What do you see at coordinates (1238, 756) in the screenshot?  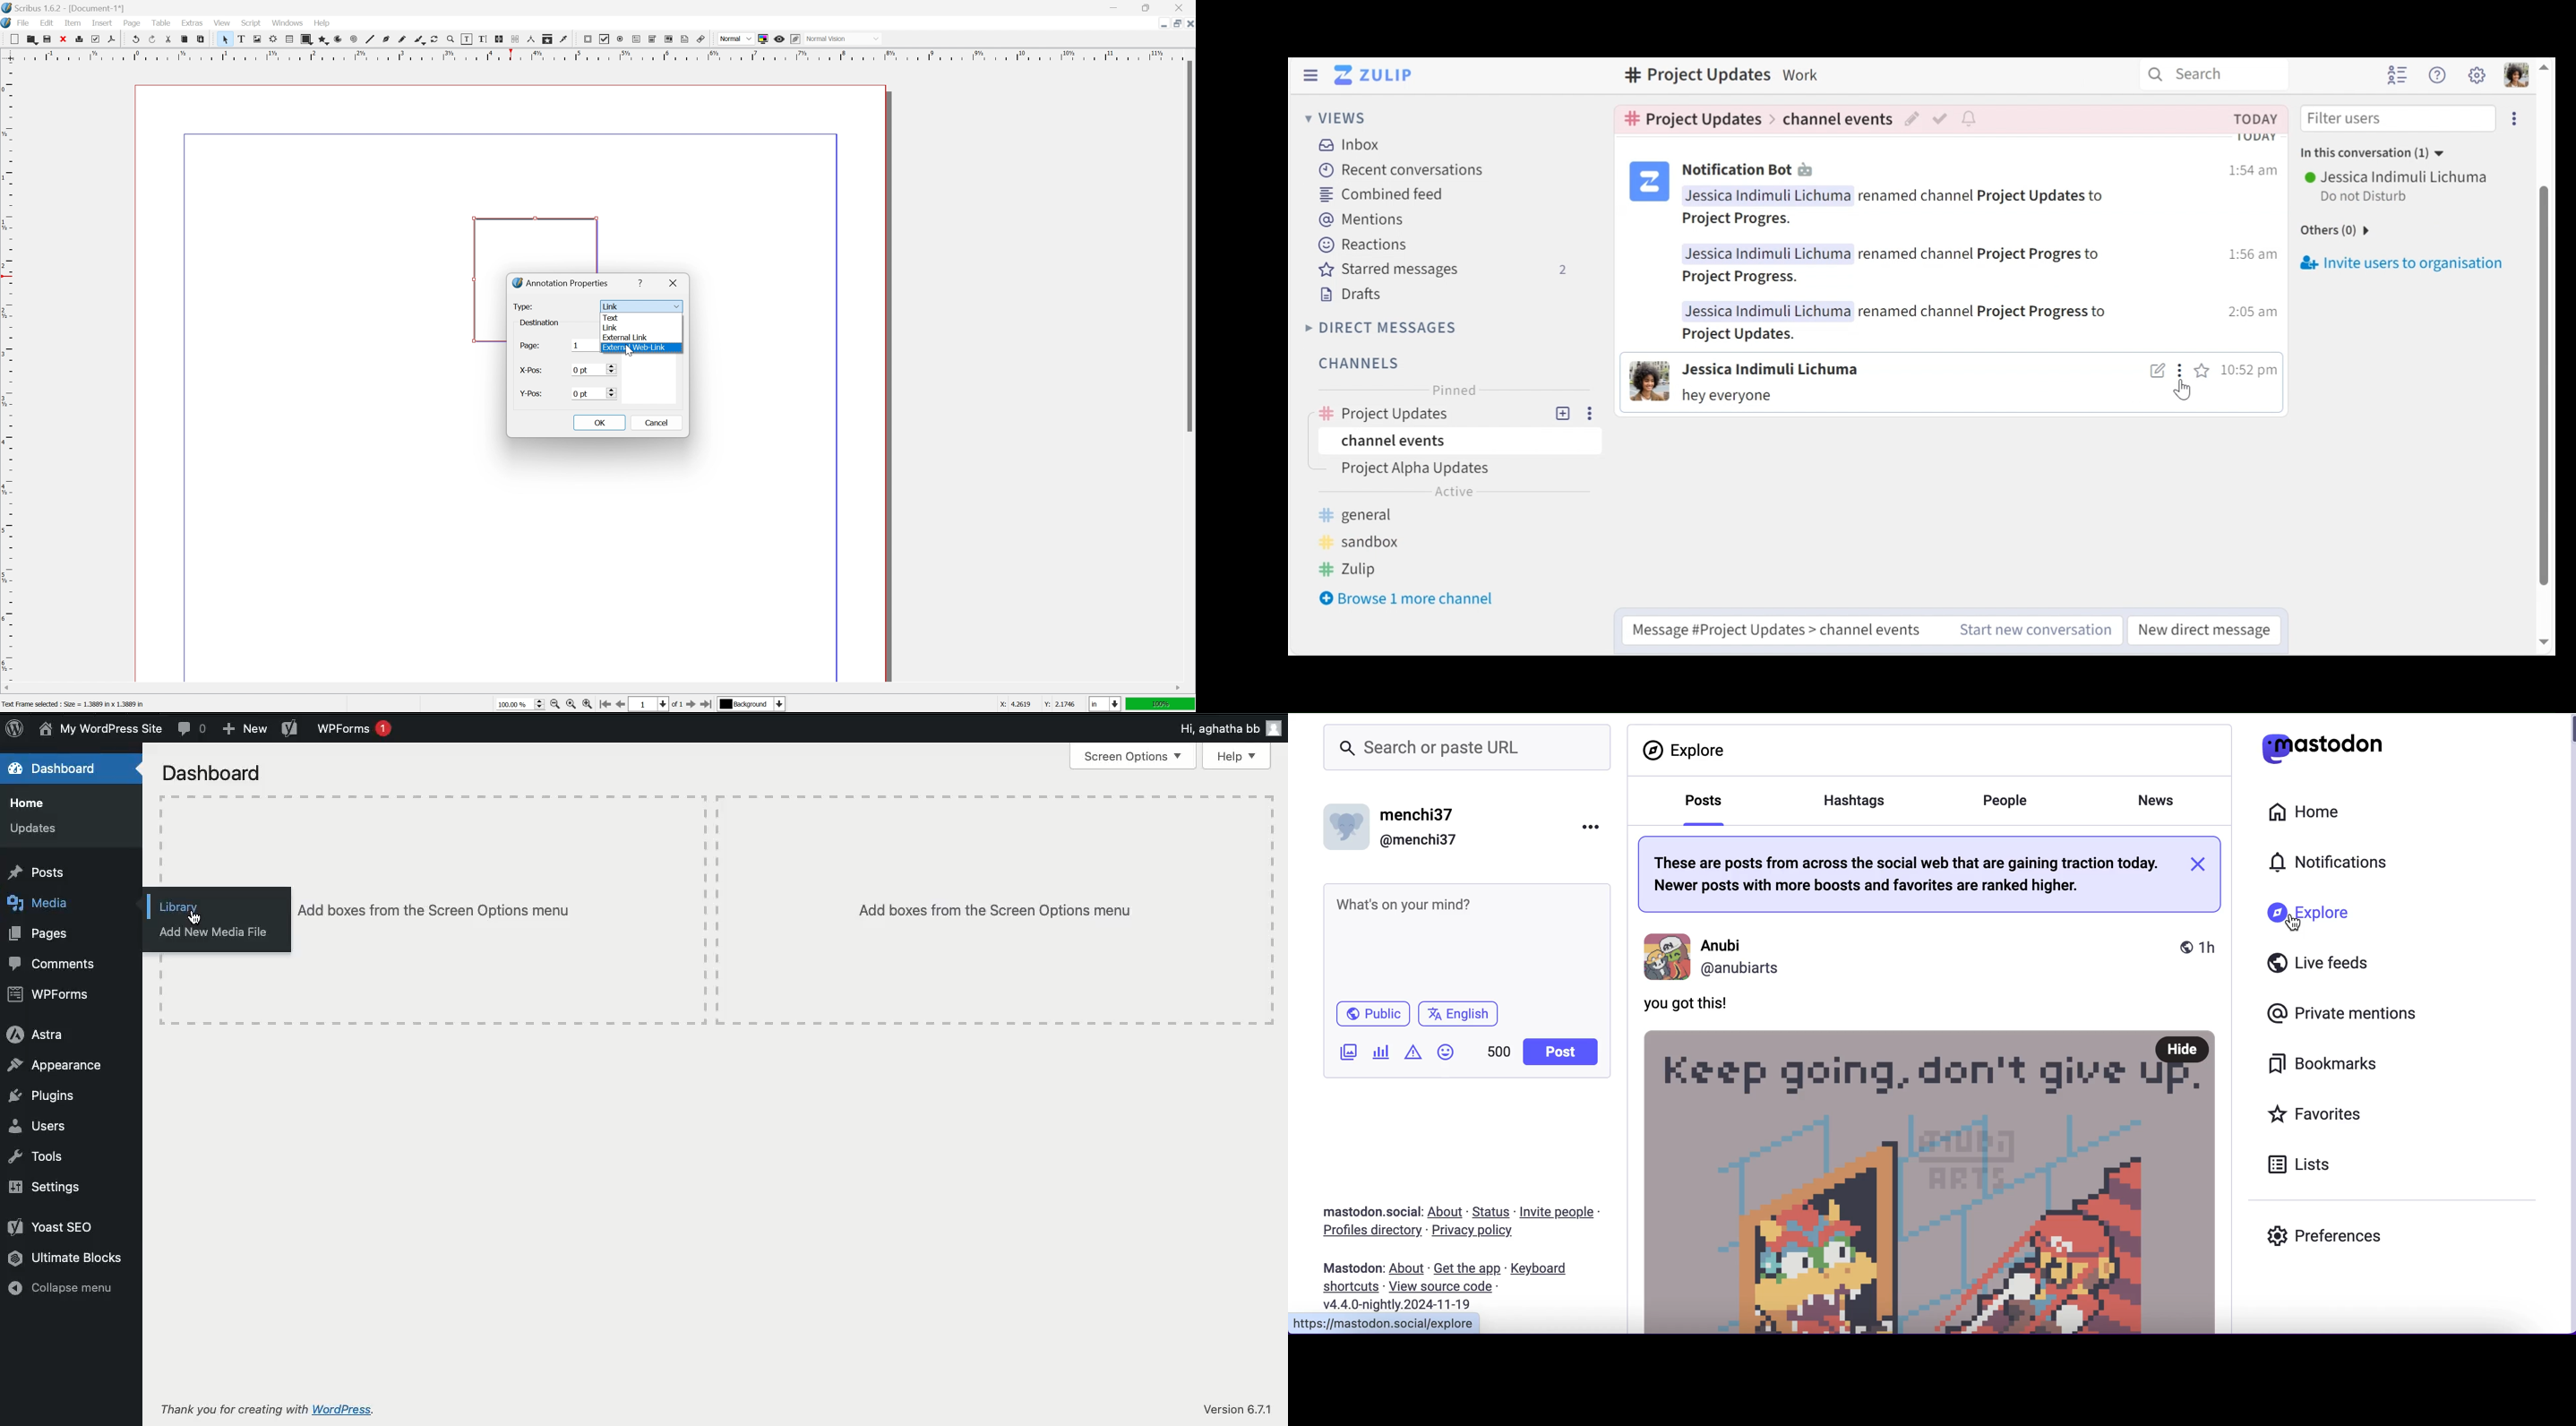 I see `Help` at bounding box center [1238, 756].